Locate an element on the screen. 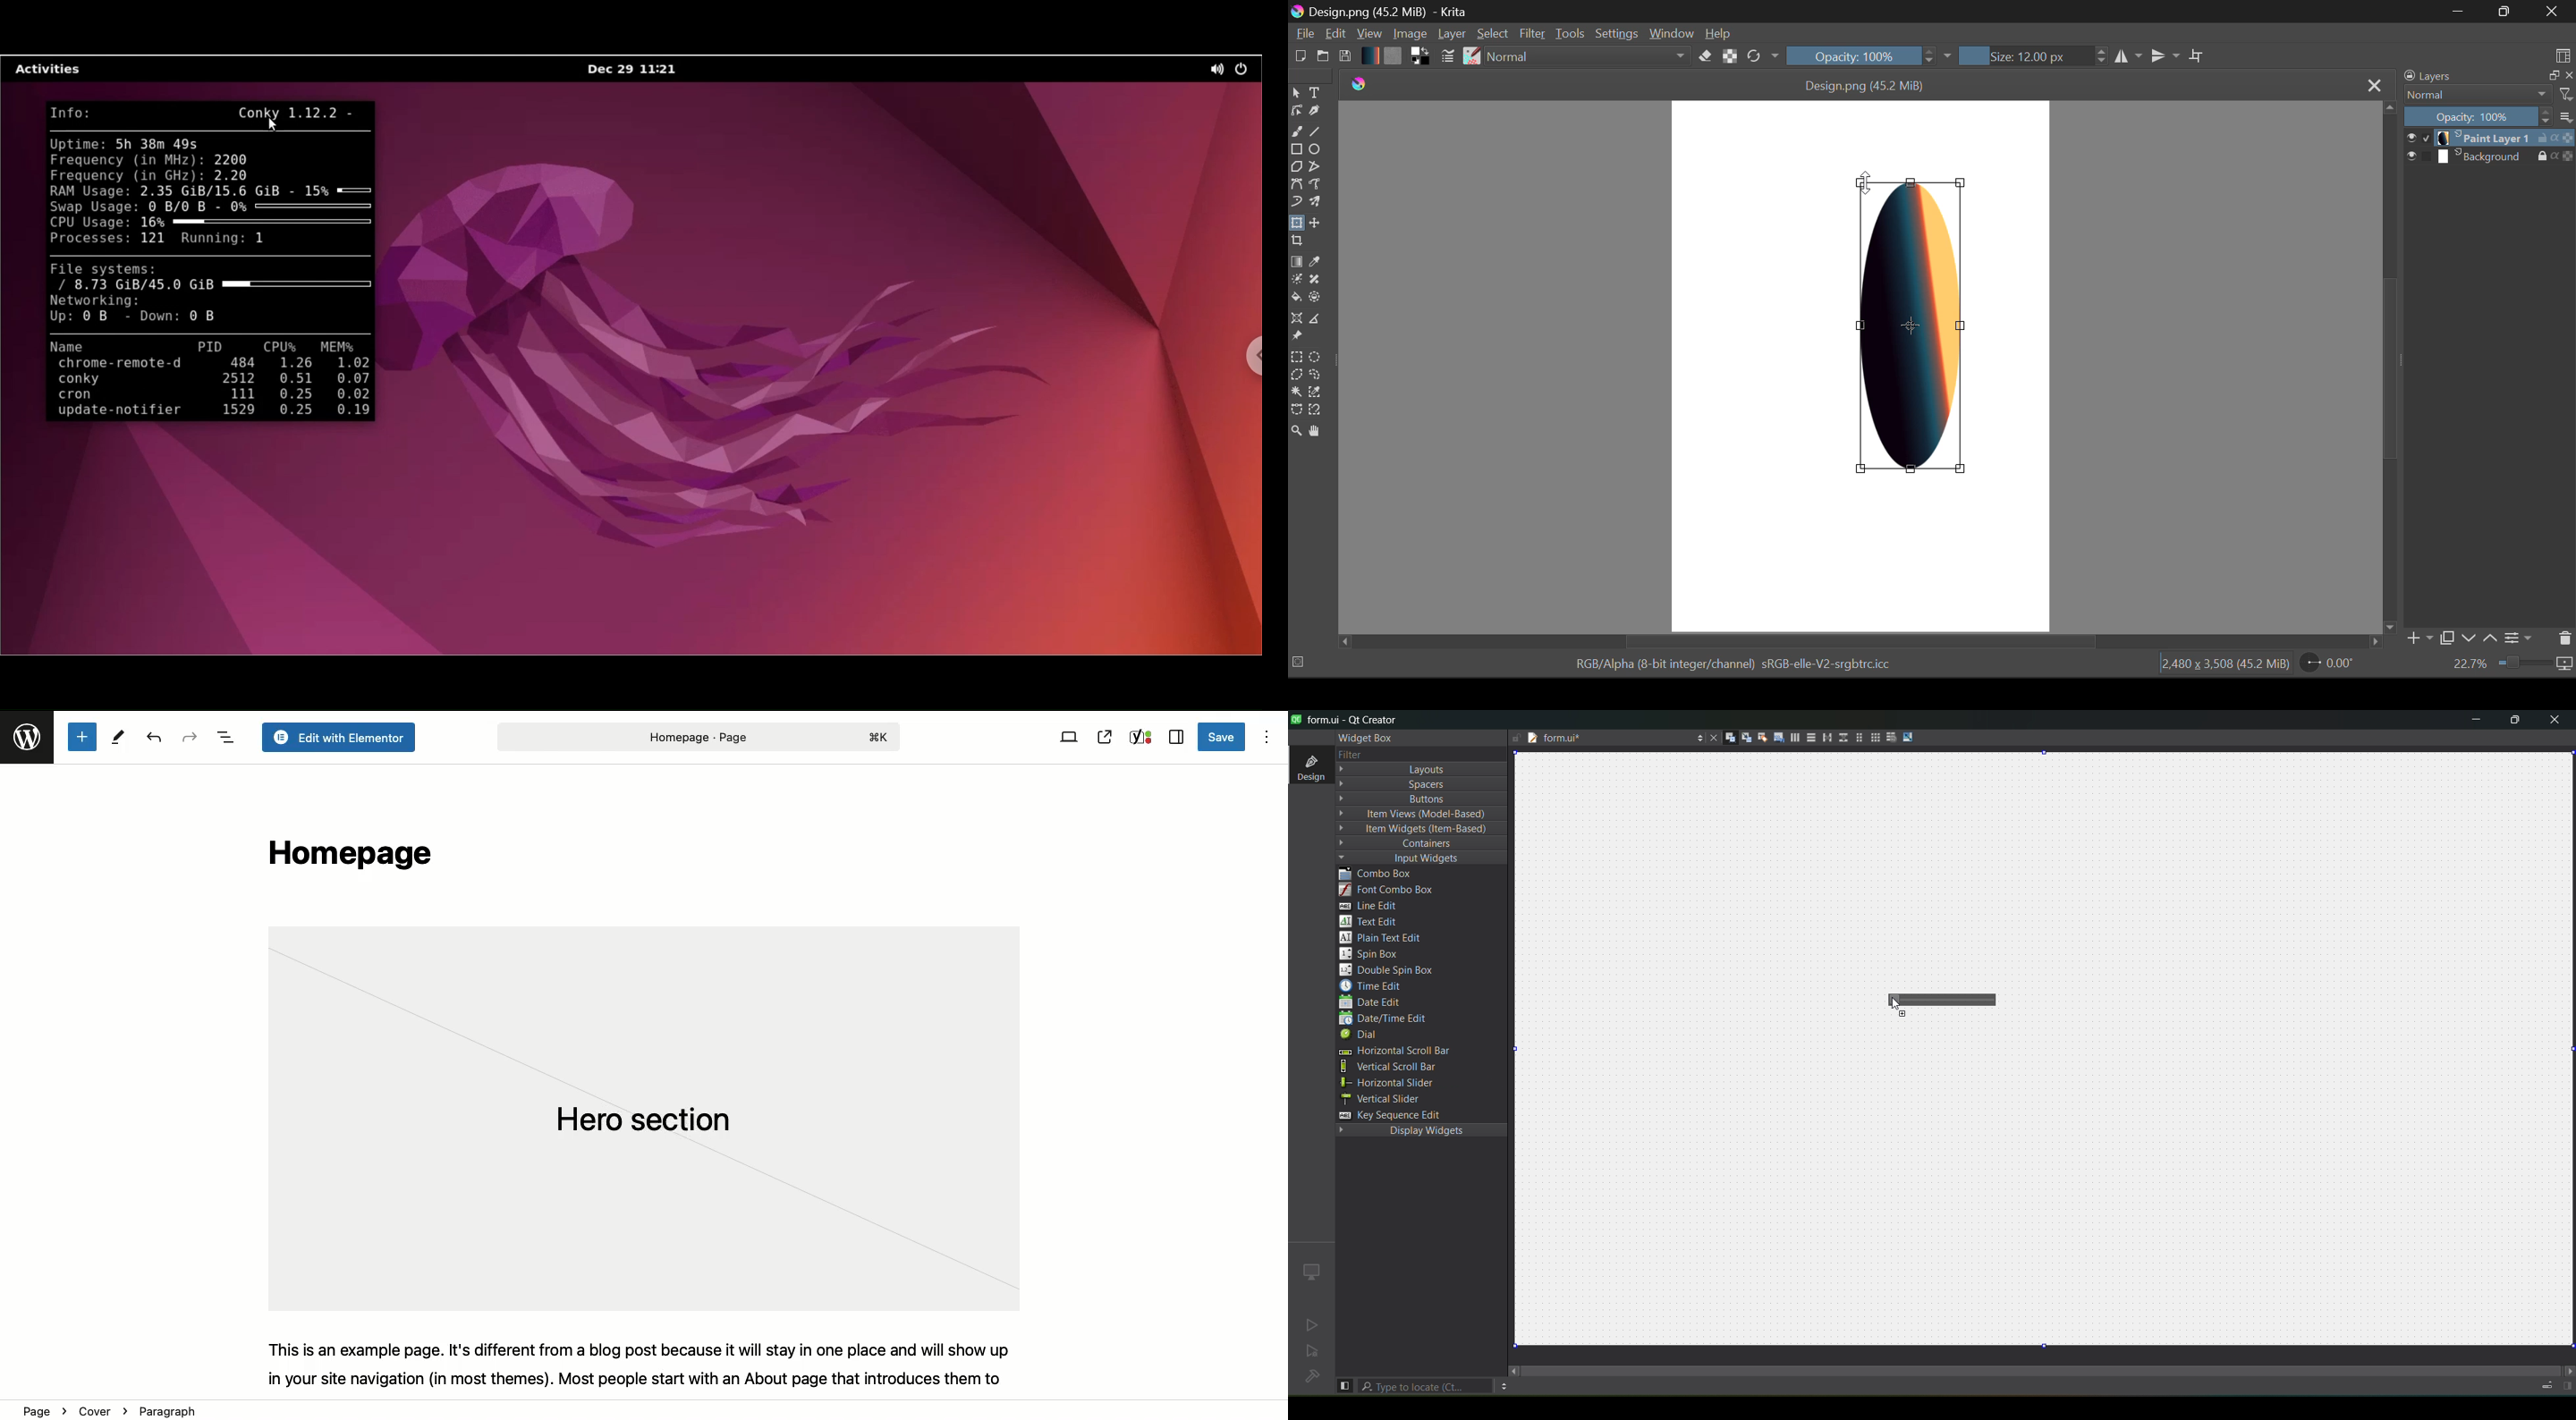  Minimize is located at coordinates (2507, 12).